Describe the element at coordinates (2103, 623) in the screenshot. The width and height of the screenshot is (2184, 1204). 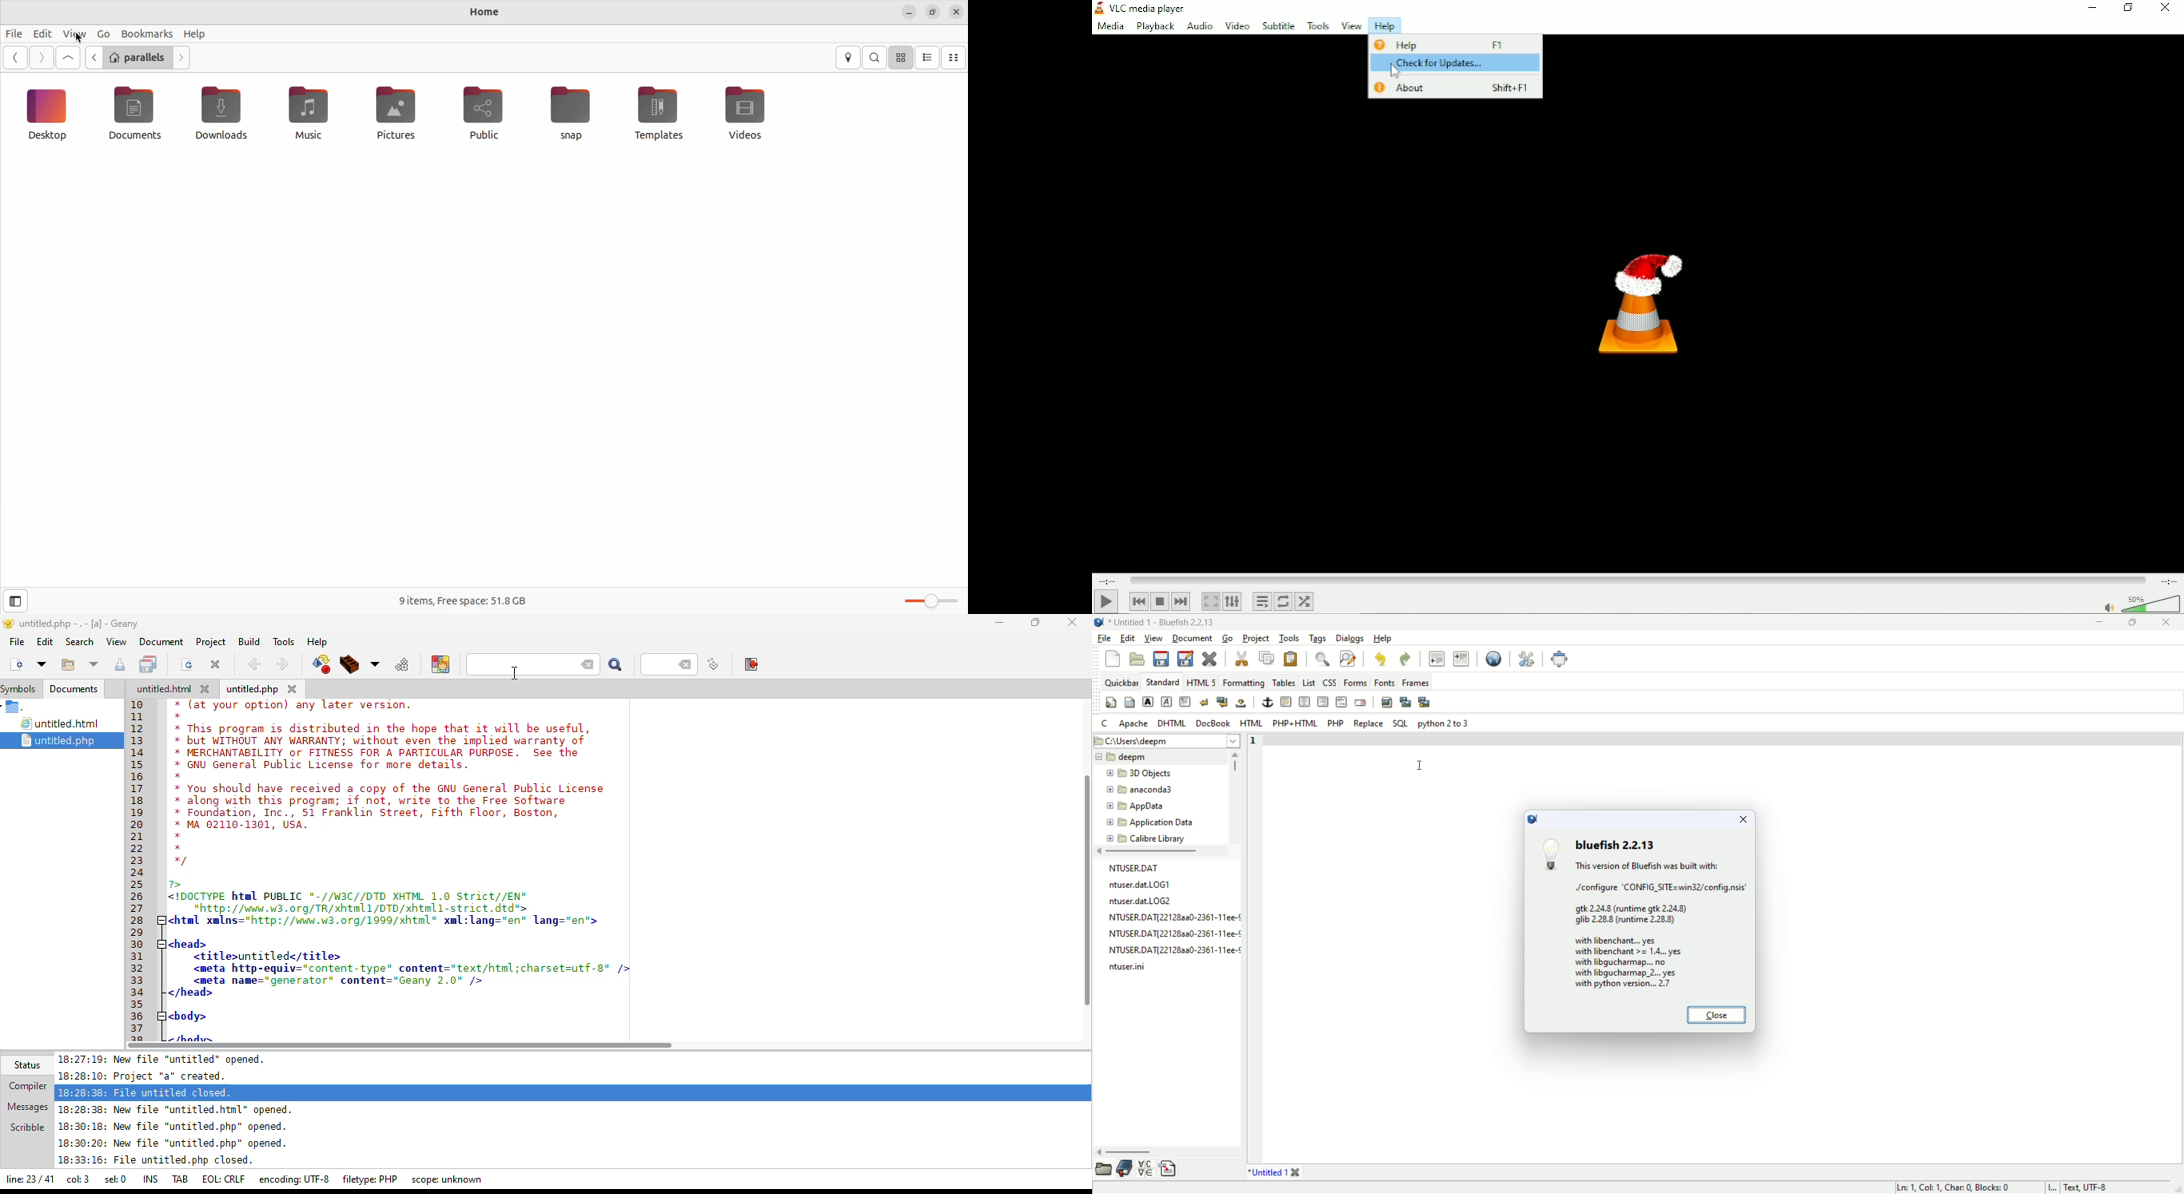
I see `minimize` at that location.